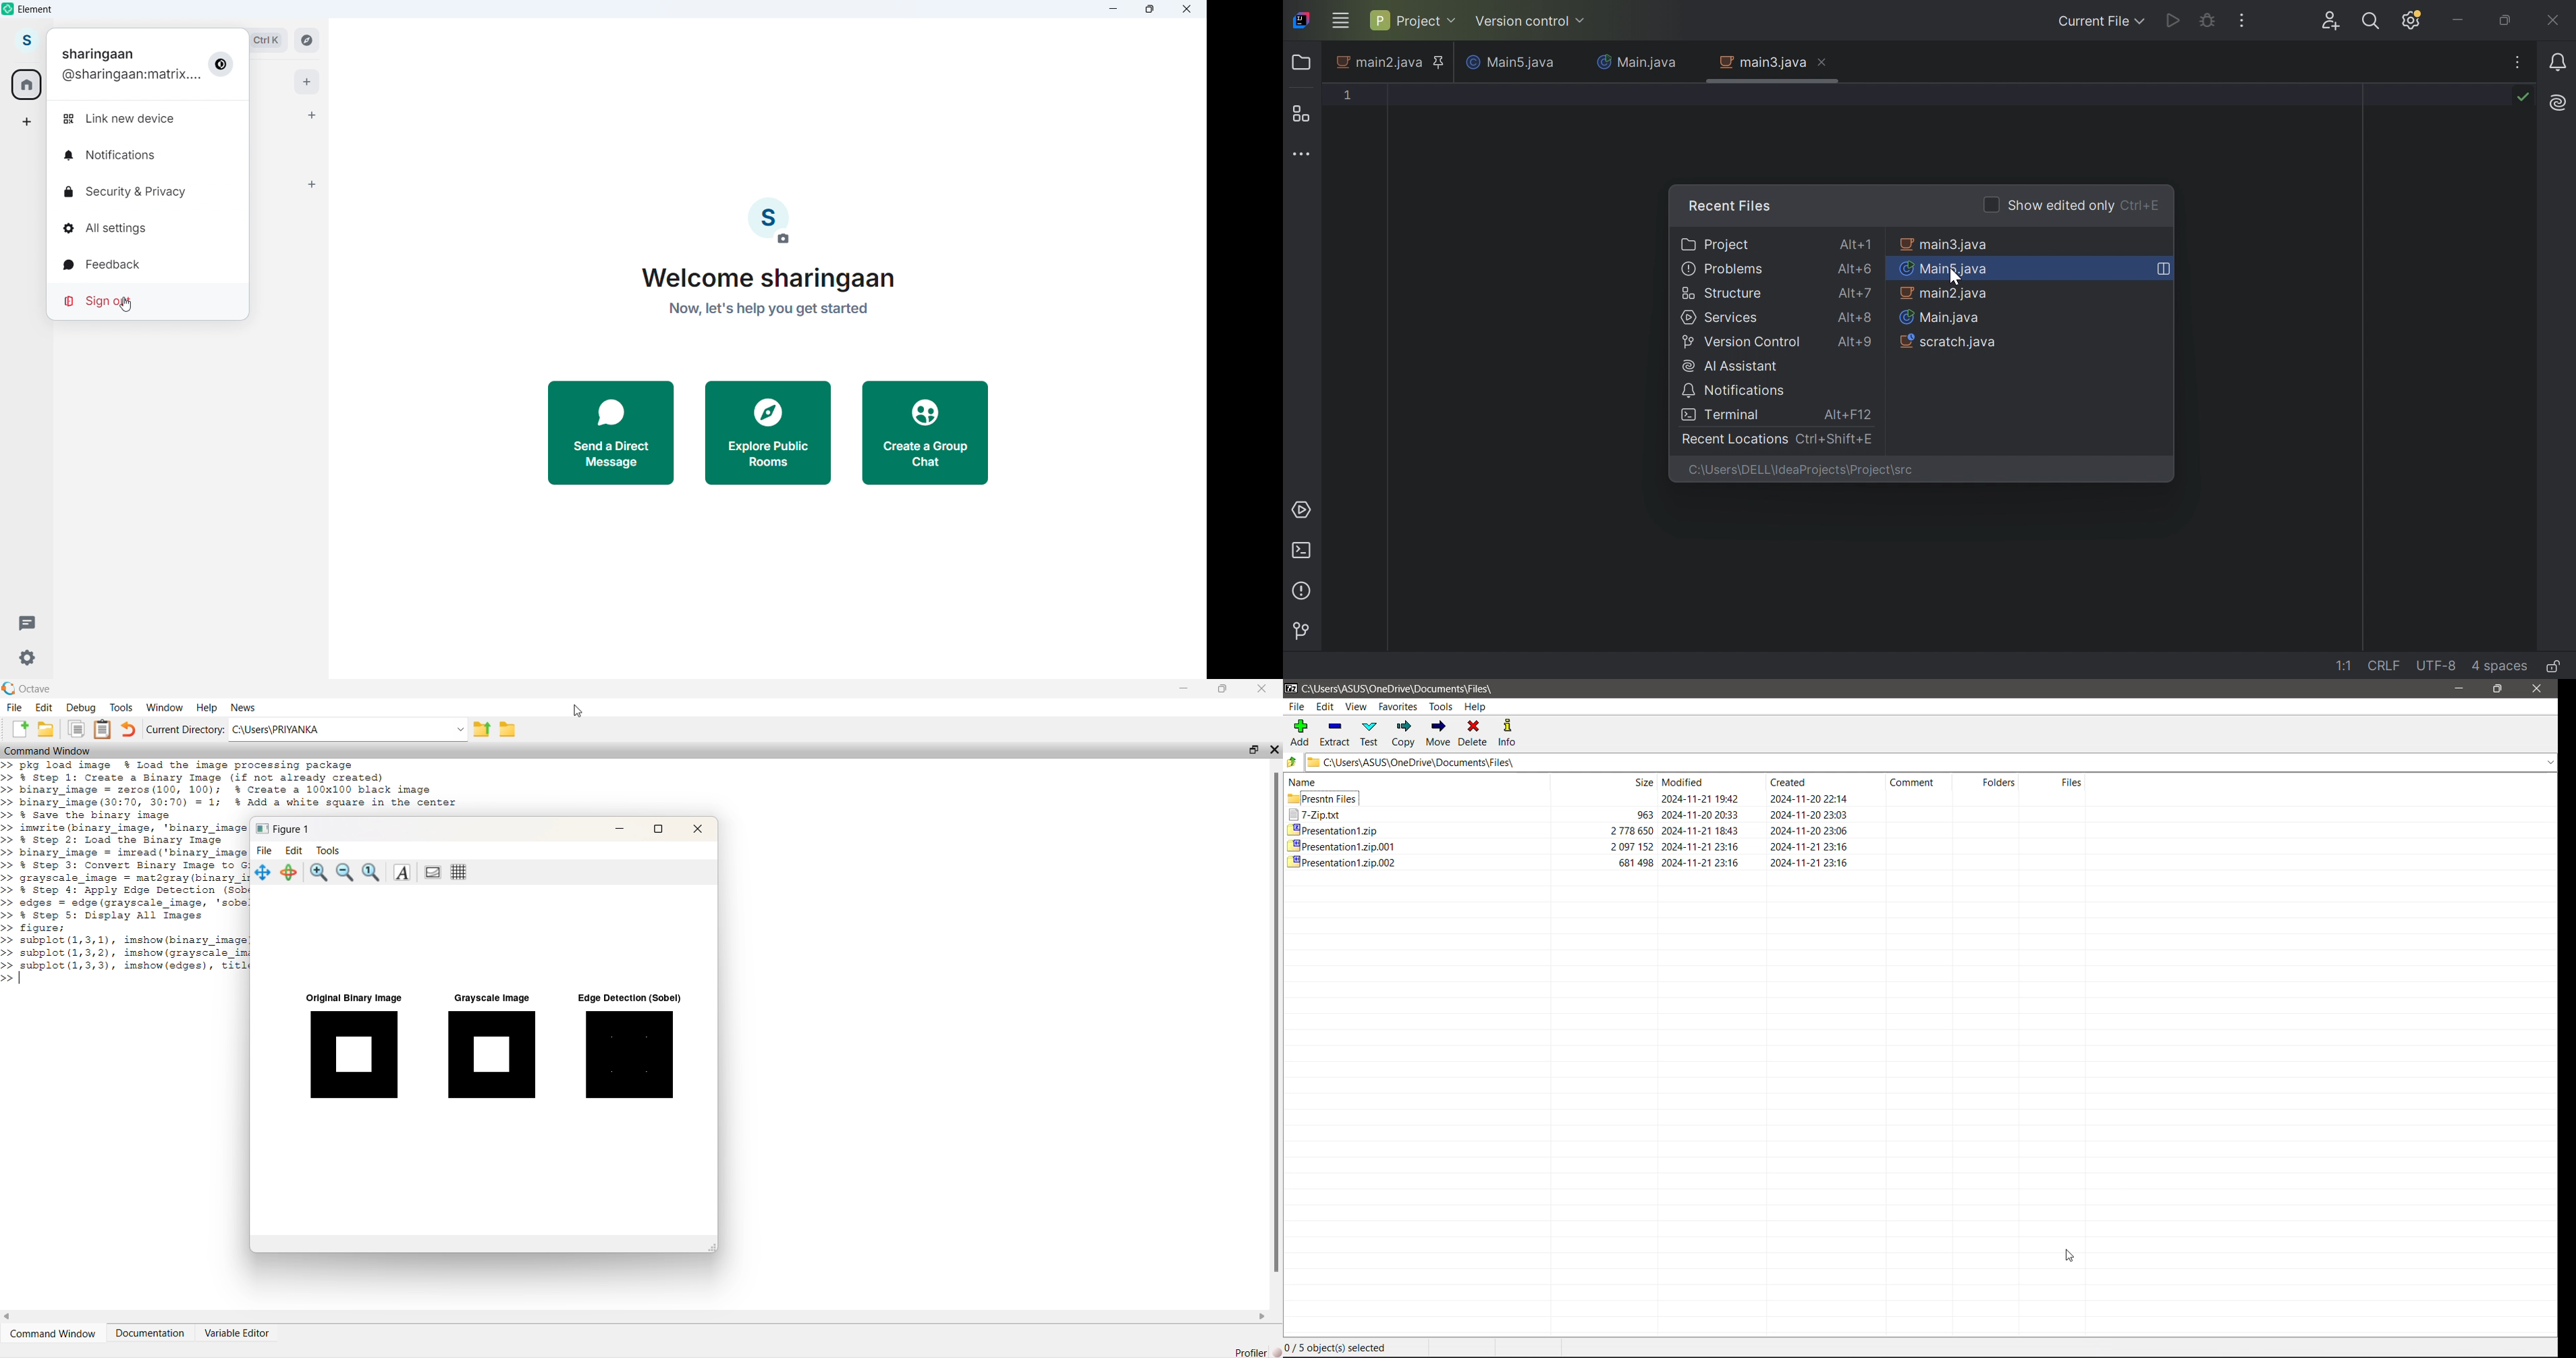  I want to click on Automatic limits for current axes, so click(372, 873).